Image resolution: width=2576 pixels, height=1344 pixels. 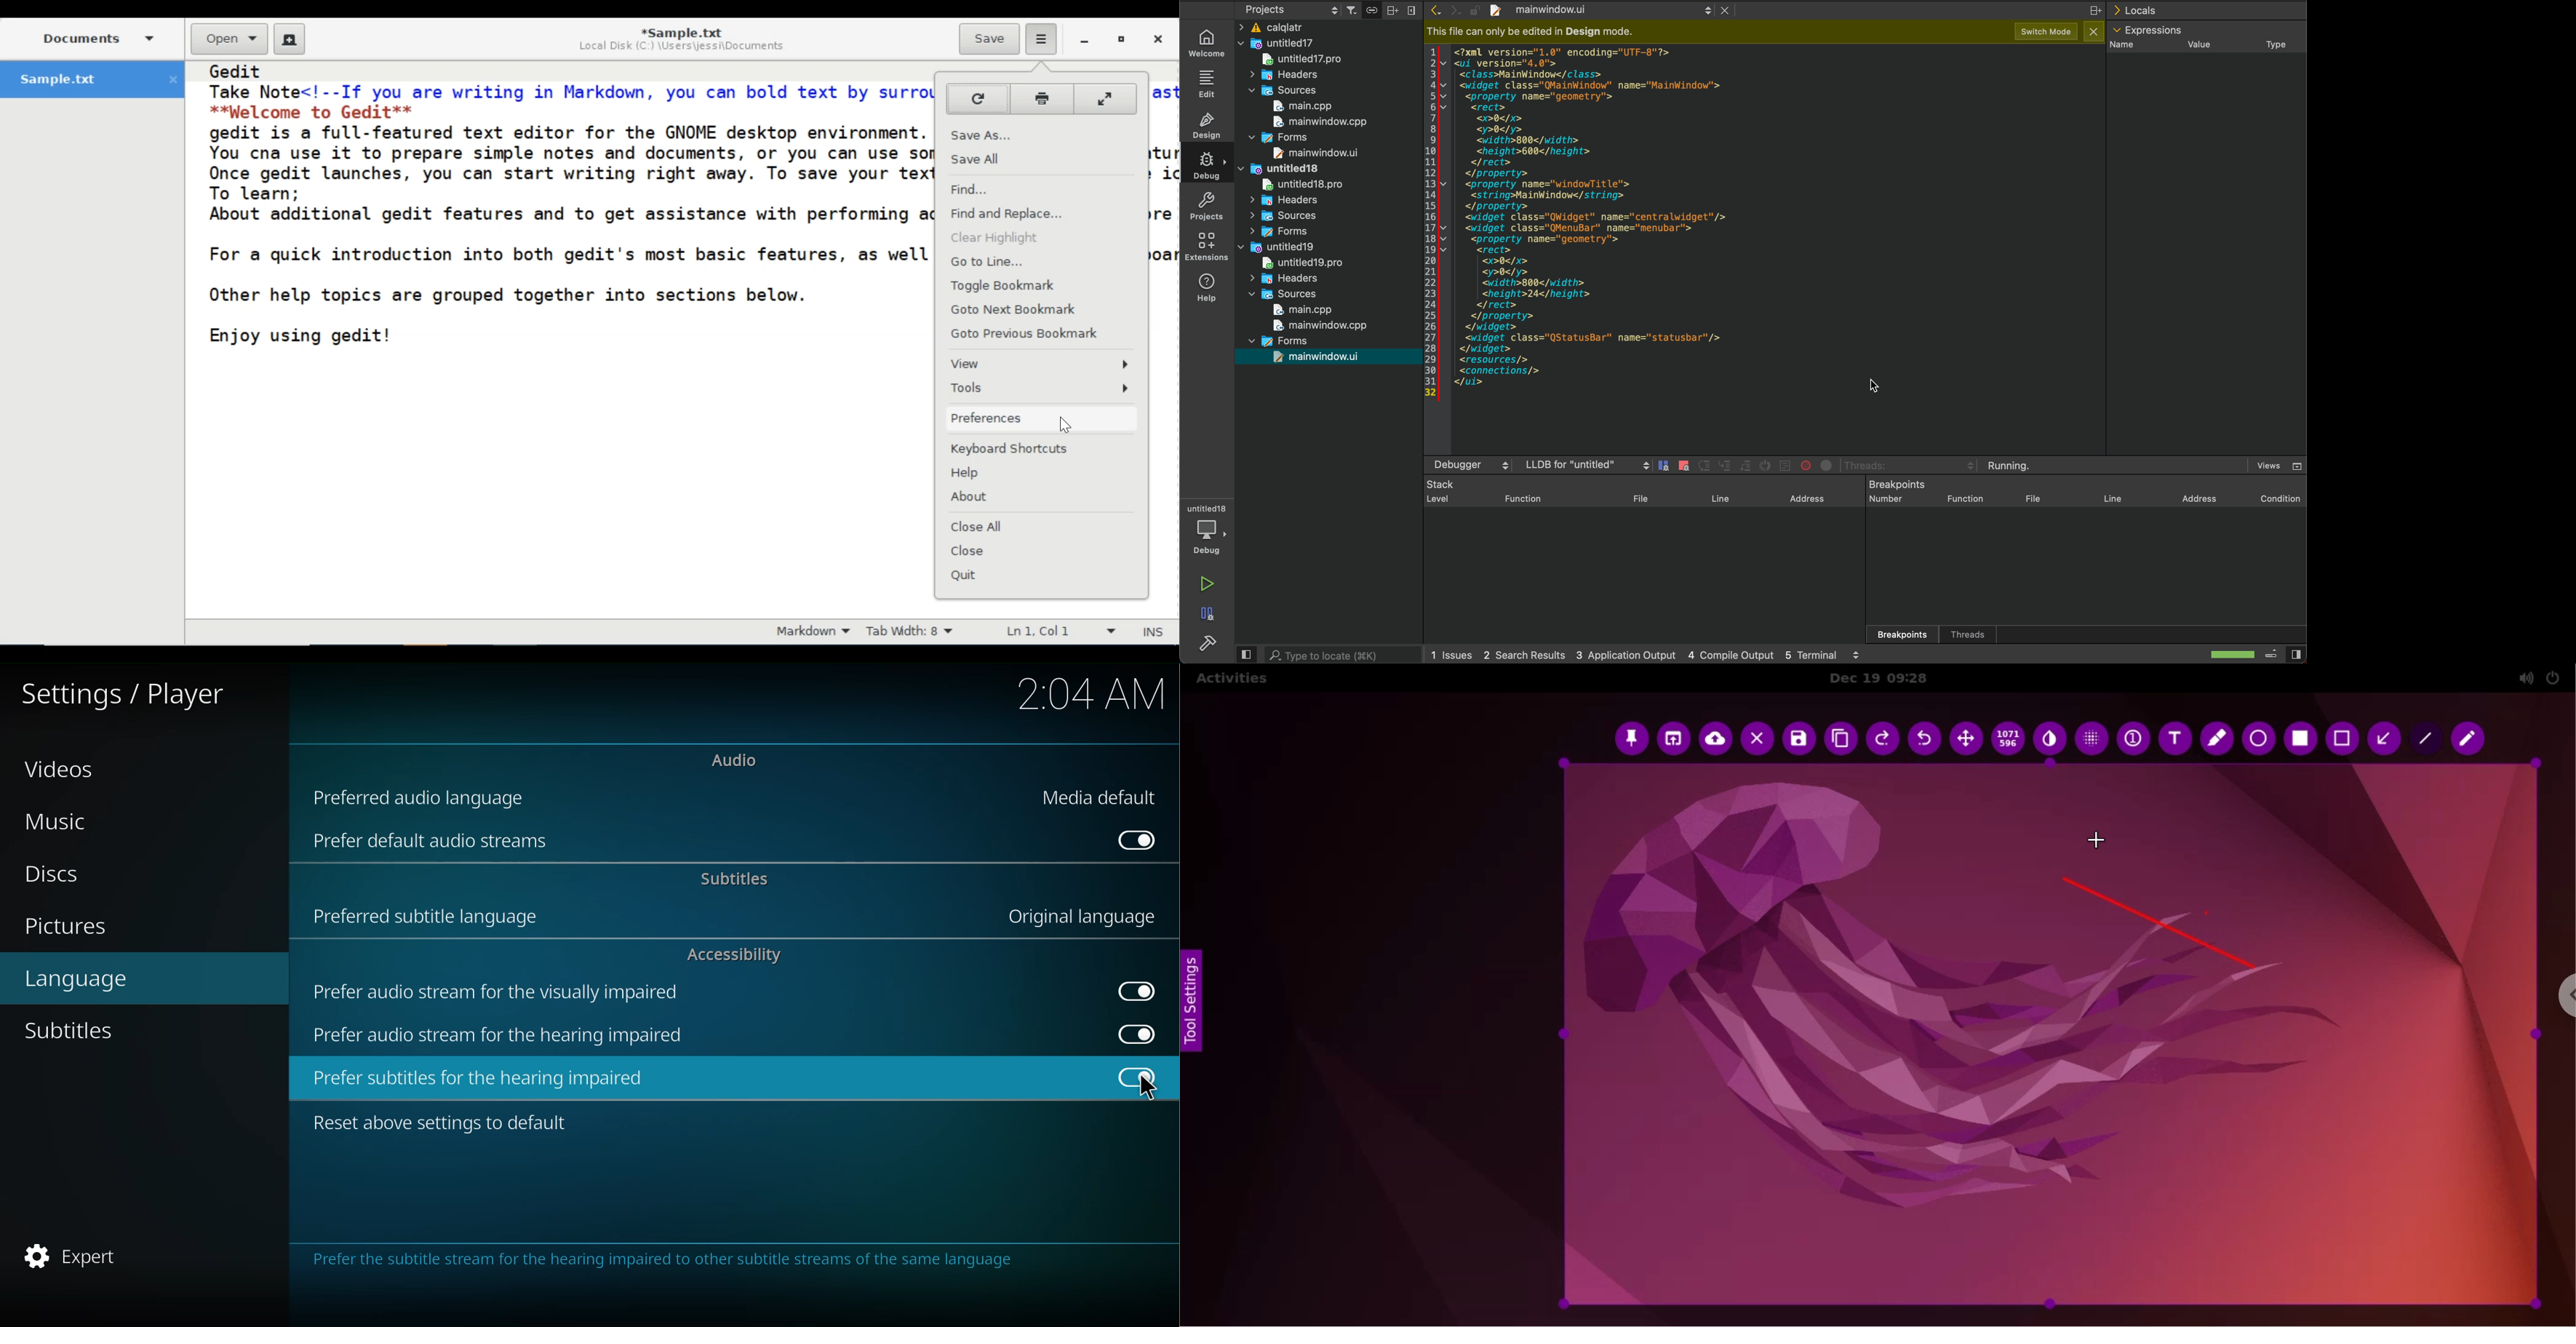 I want to click on unlock, so click(x=1471, y=10).